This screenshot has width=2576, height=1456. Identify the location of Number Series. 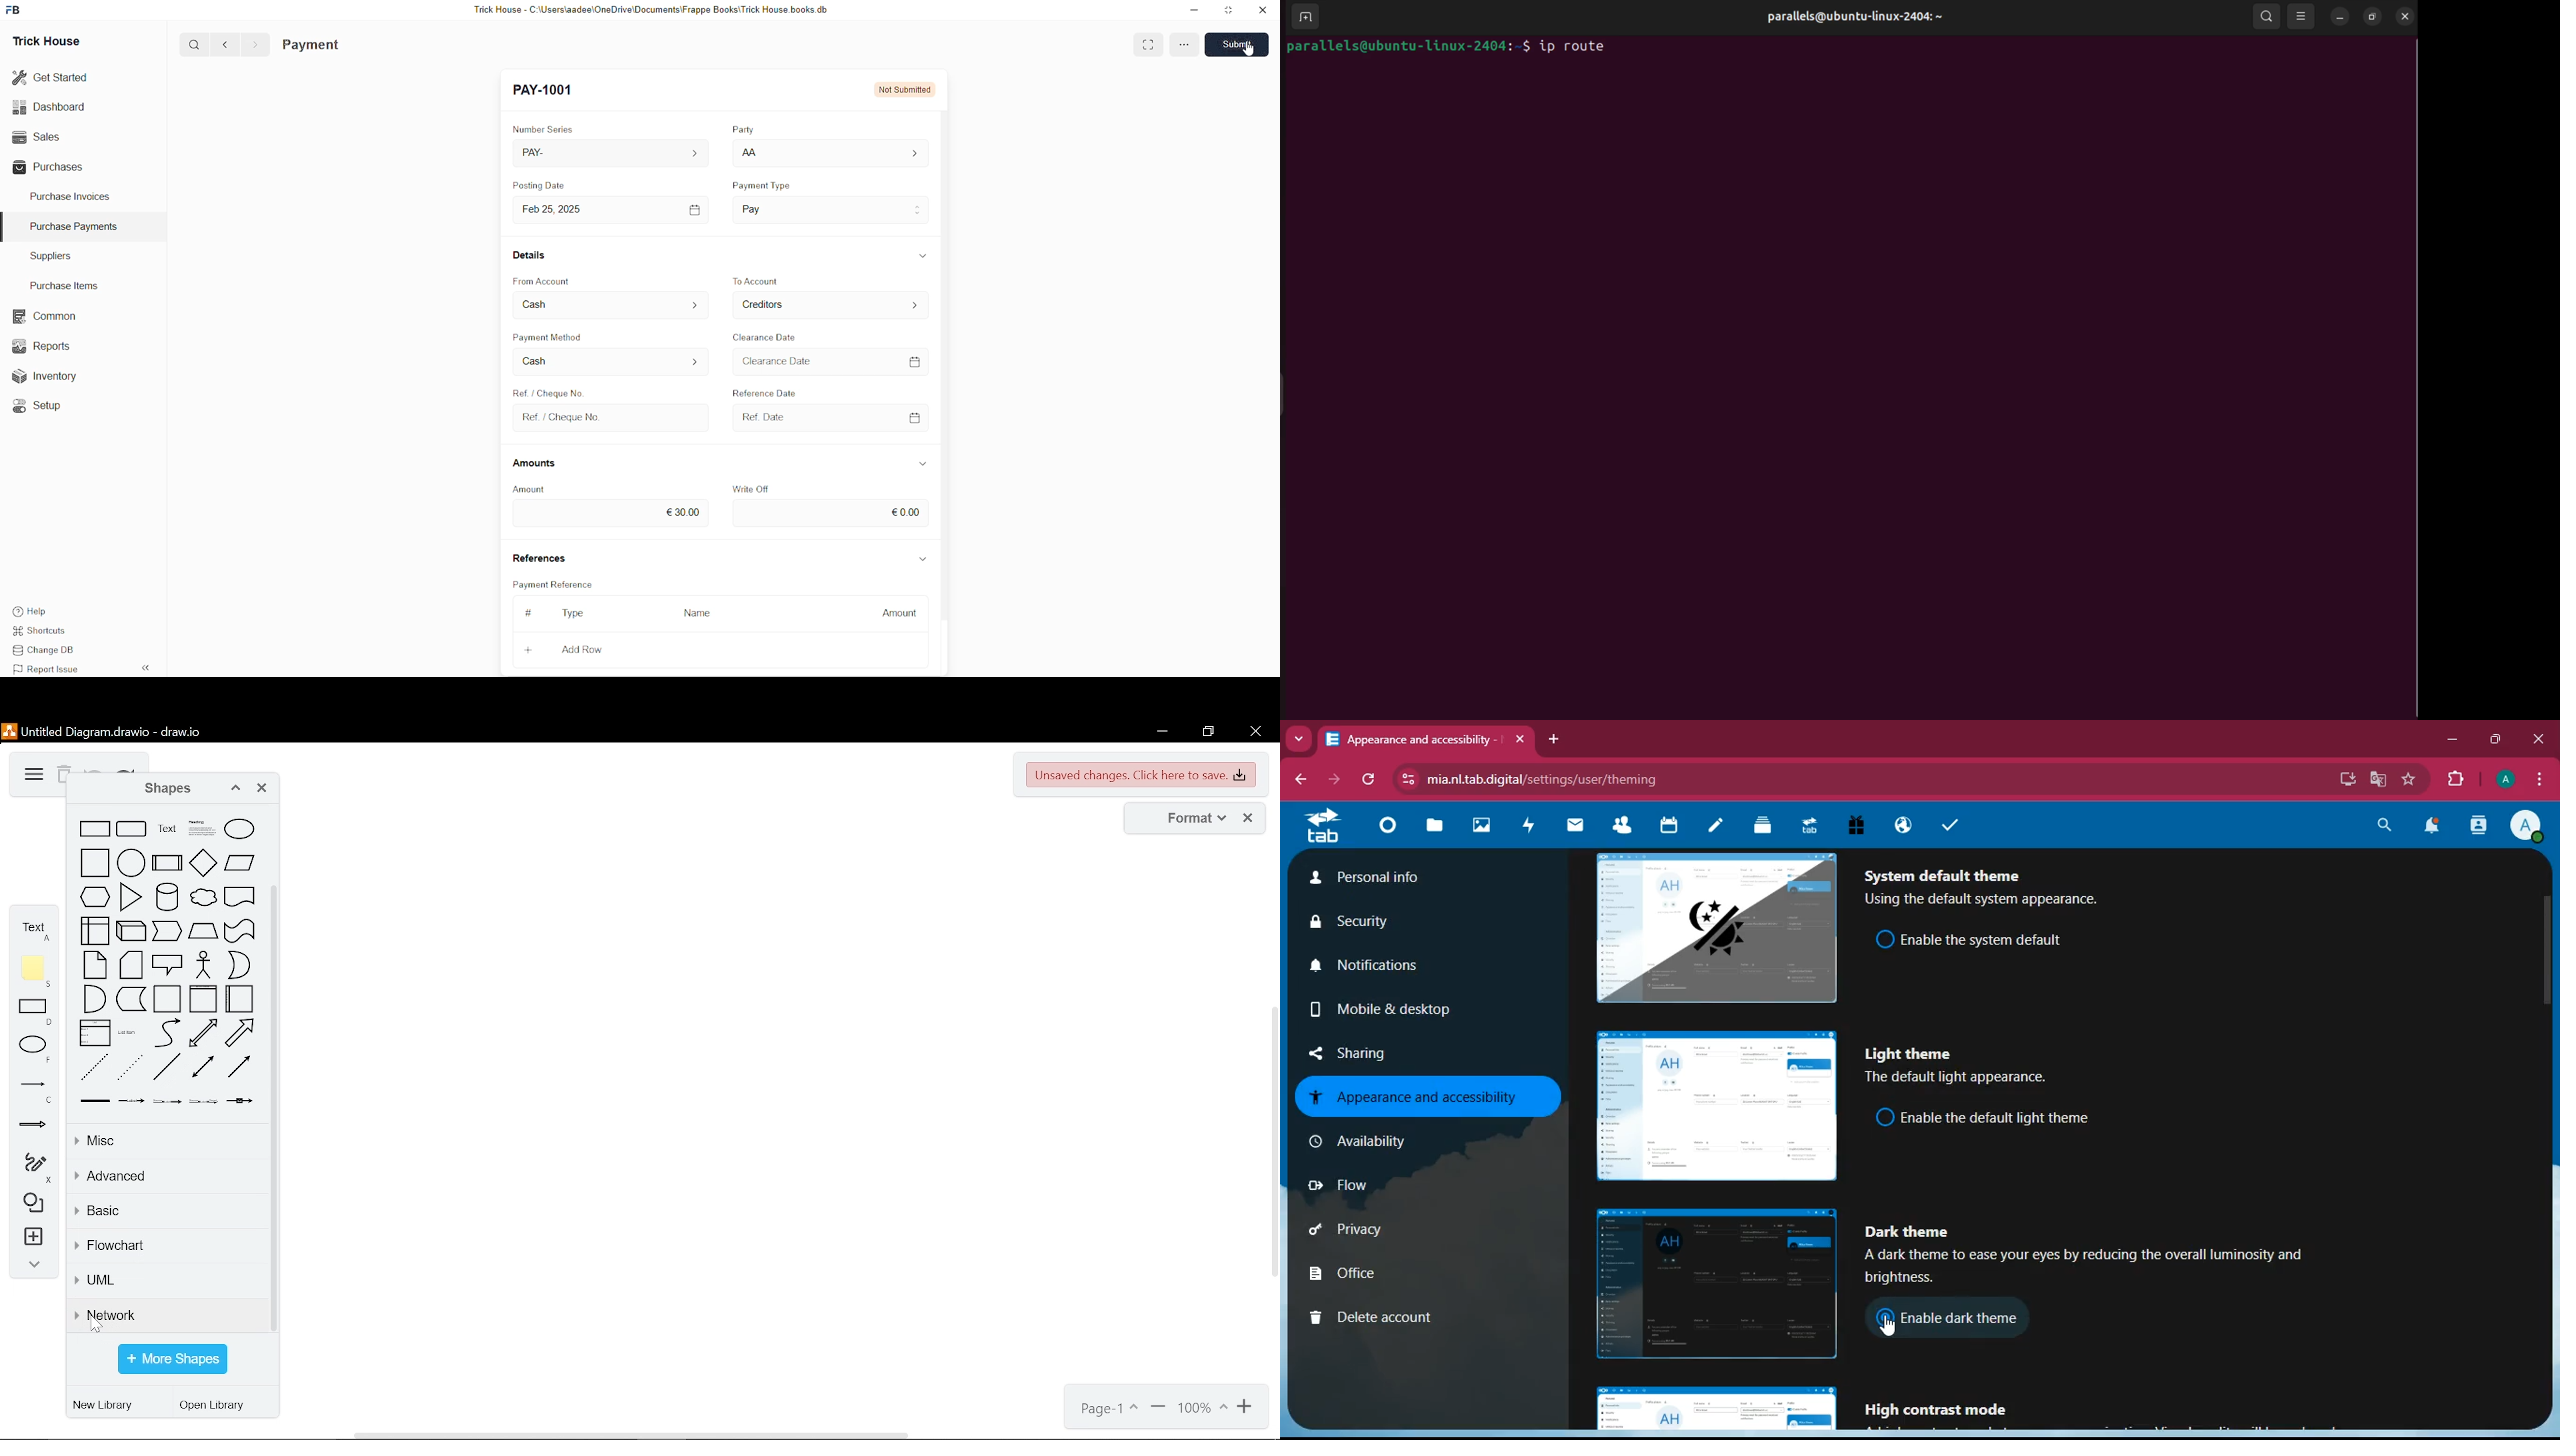
(552, 129).